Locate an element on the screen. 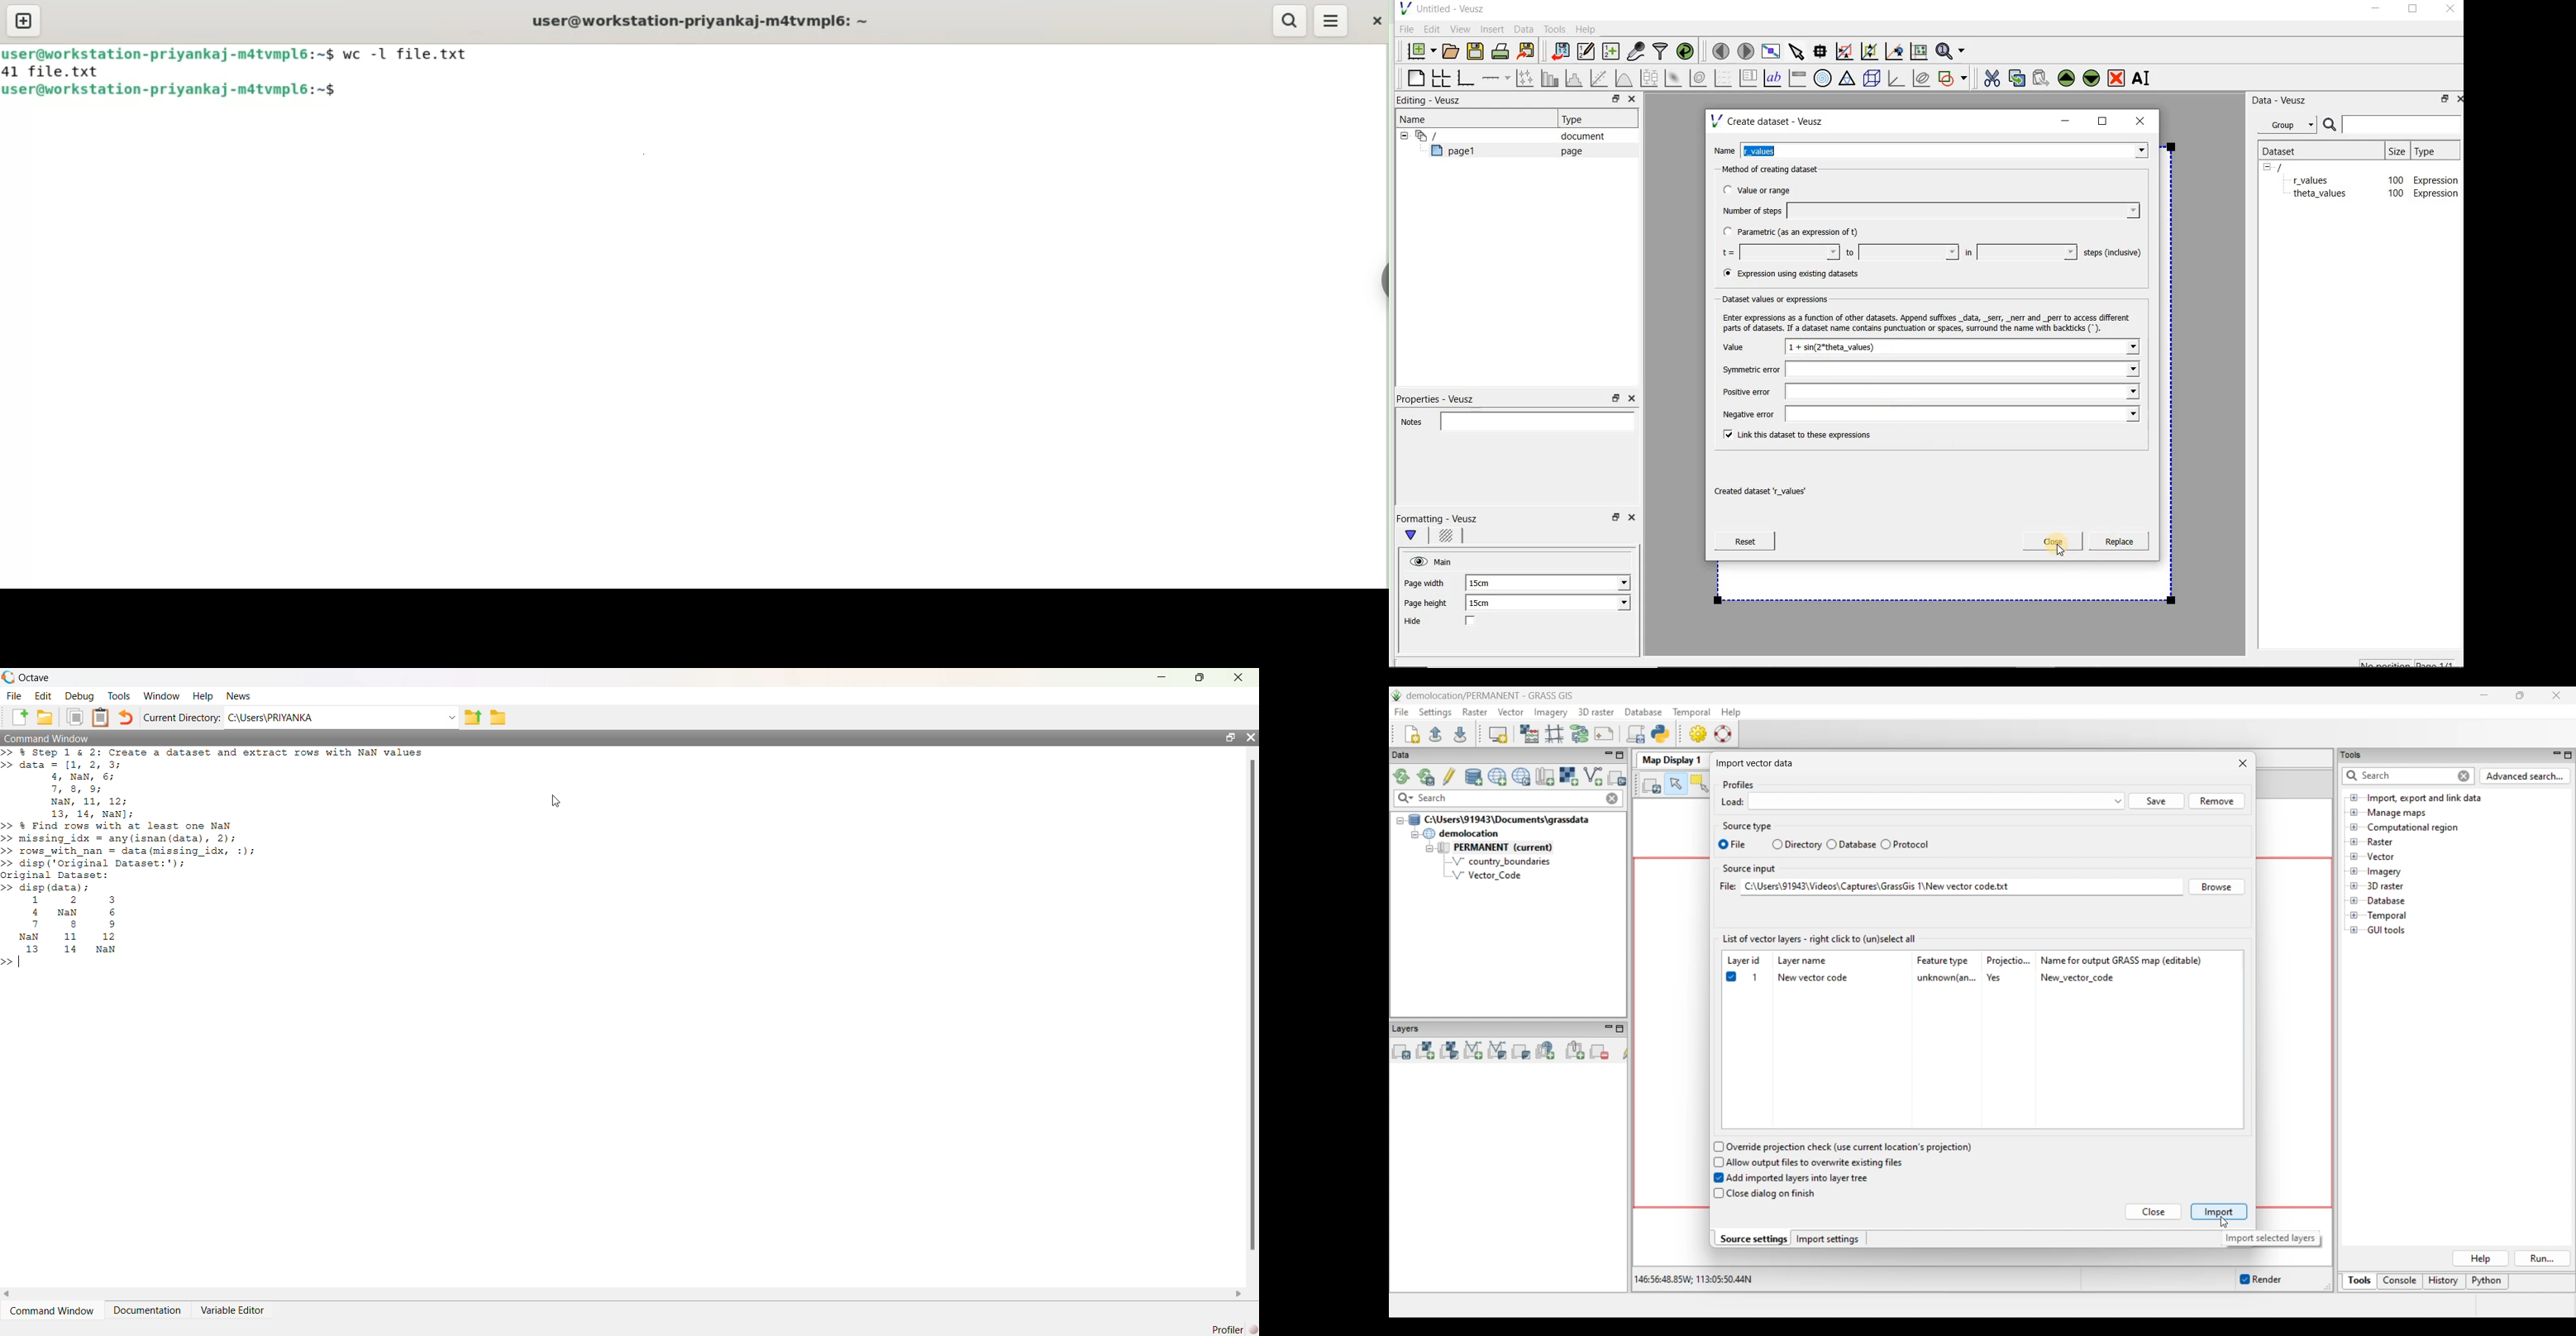 Image resolution: width=2576 pixels, height=1344 pixels. Name is located at coordinates (1724, 149).